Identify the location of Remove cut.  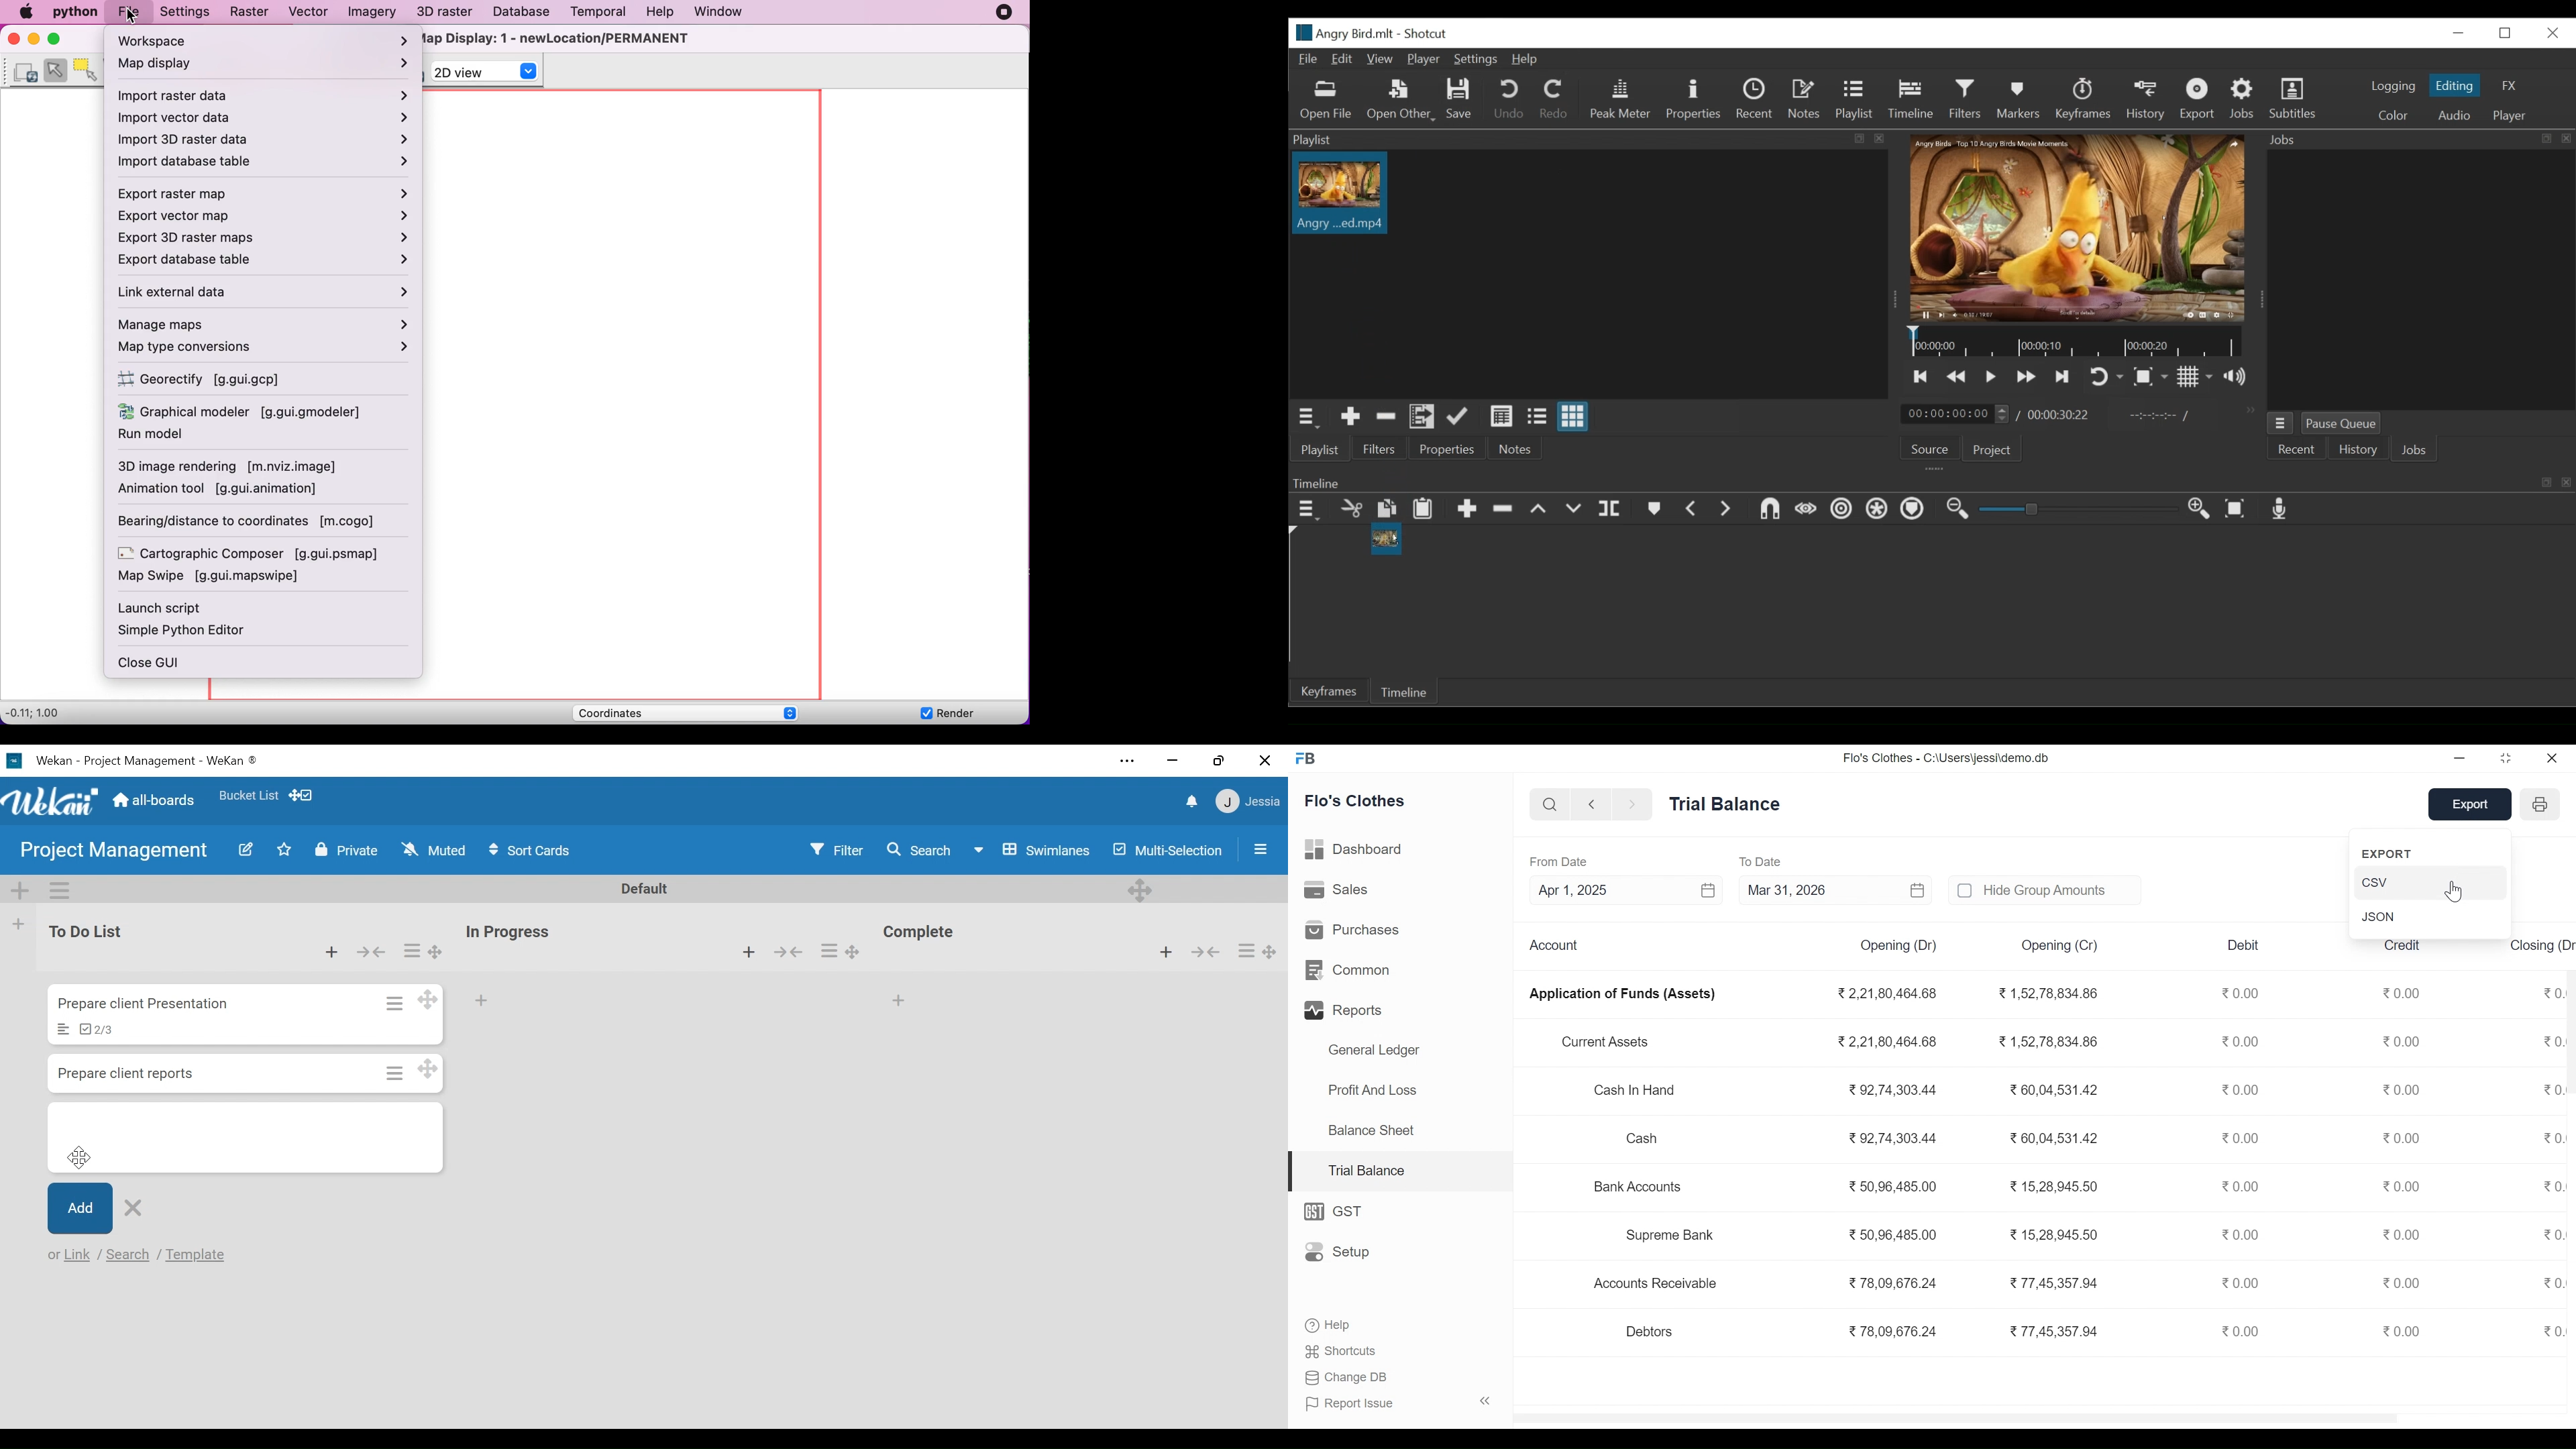
(1352, 511).